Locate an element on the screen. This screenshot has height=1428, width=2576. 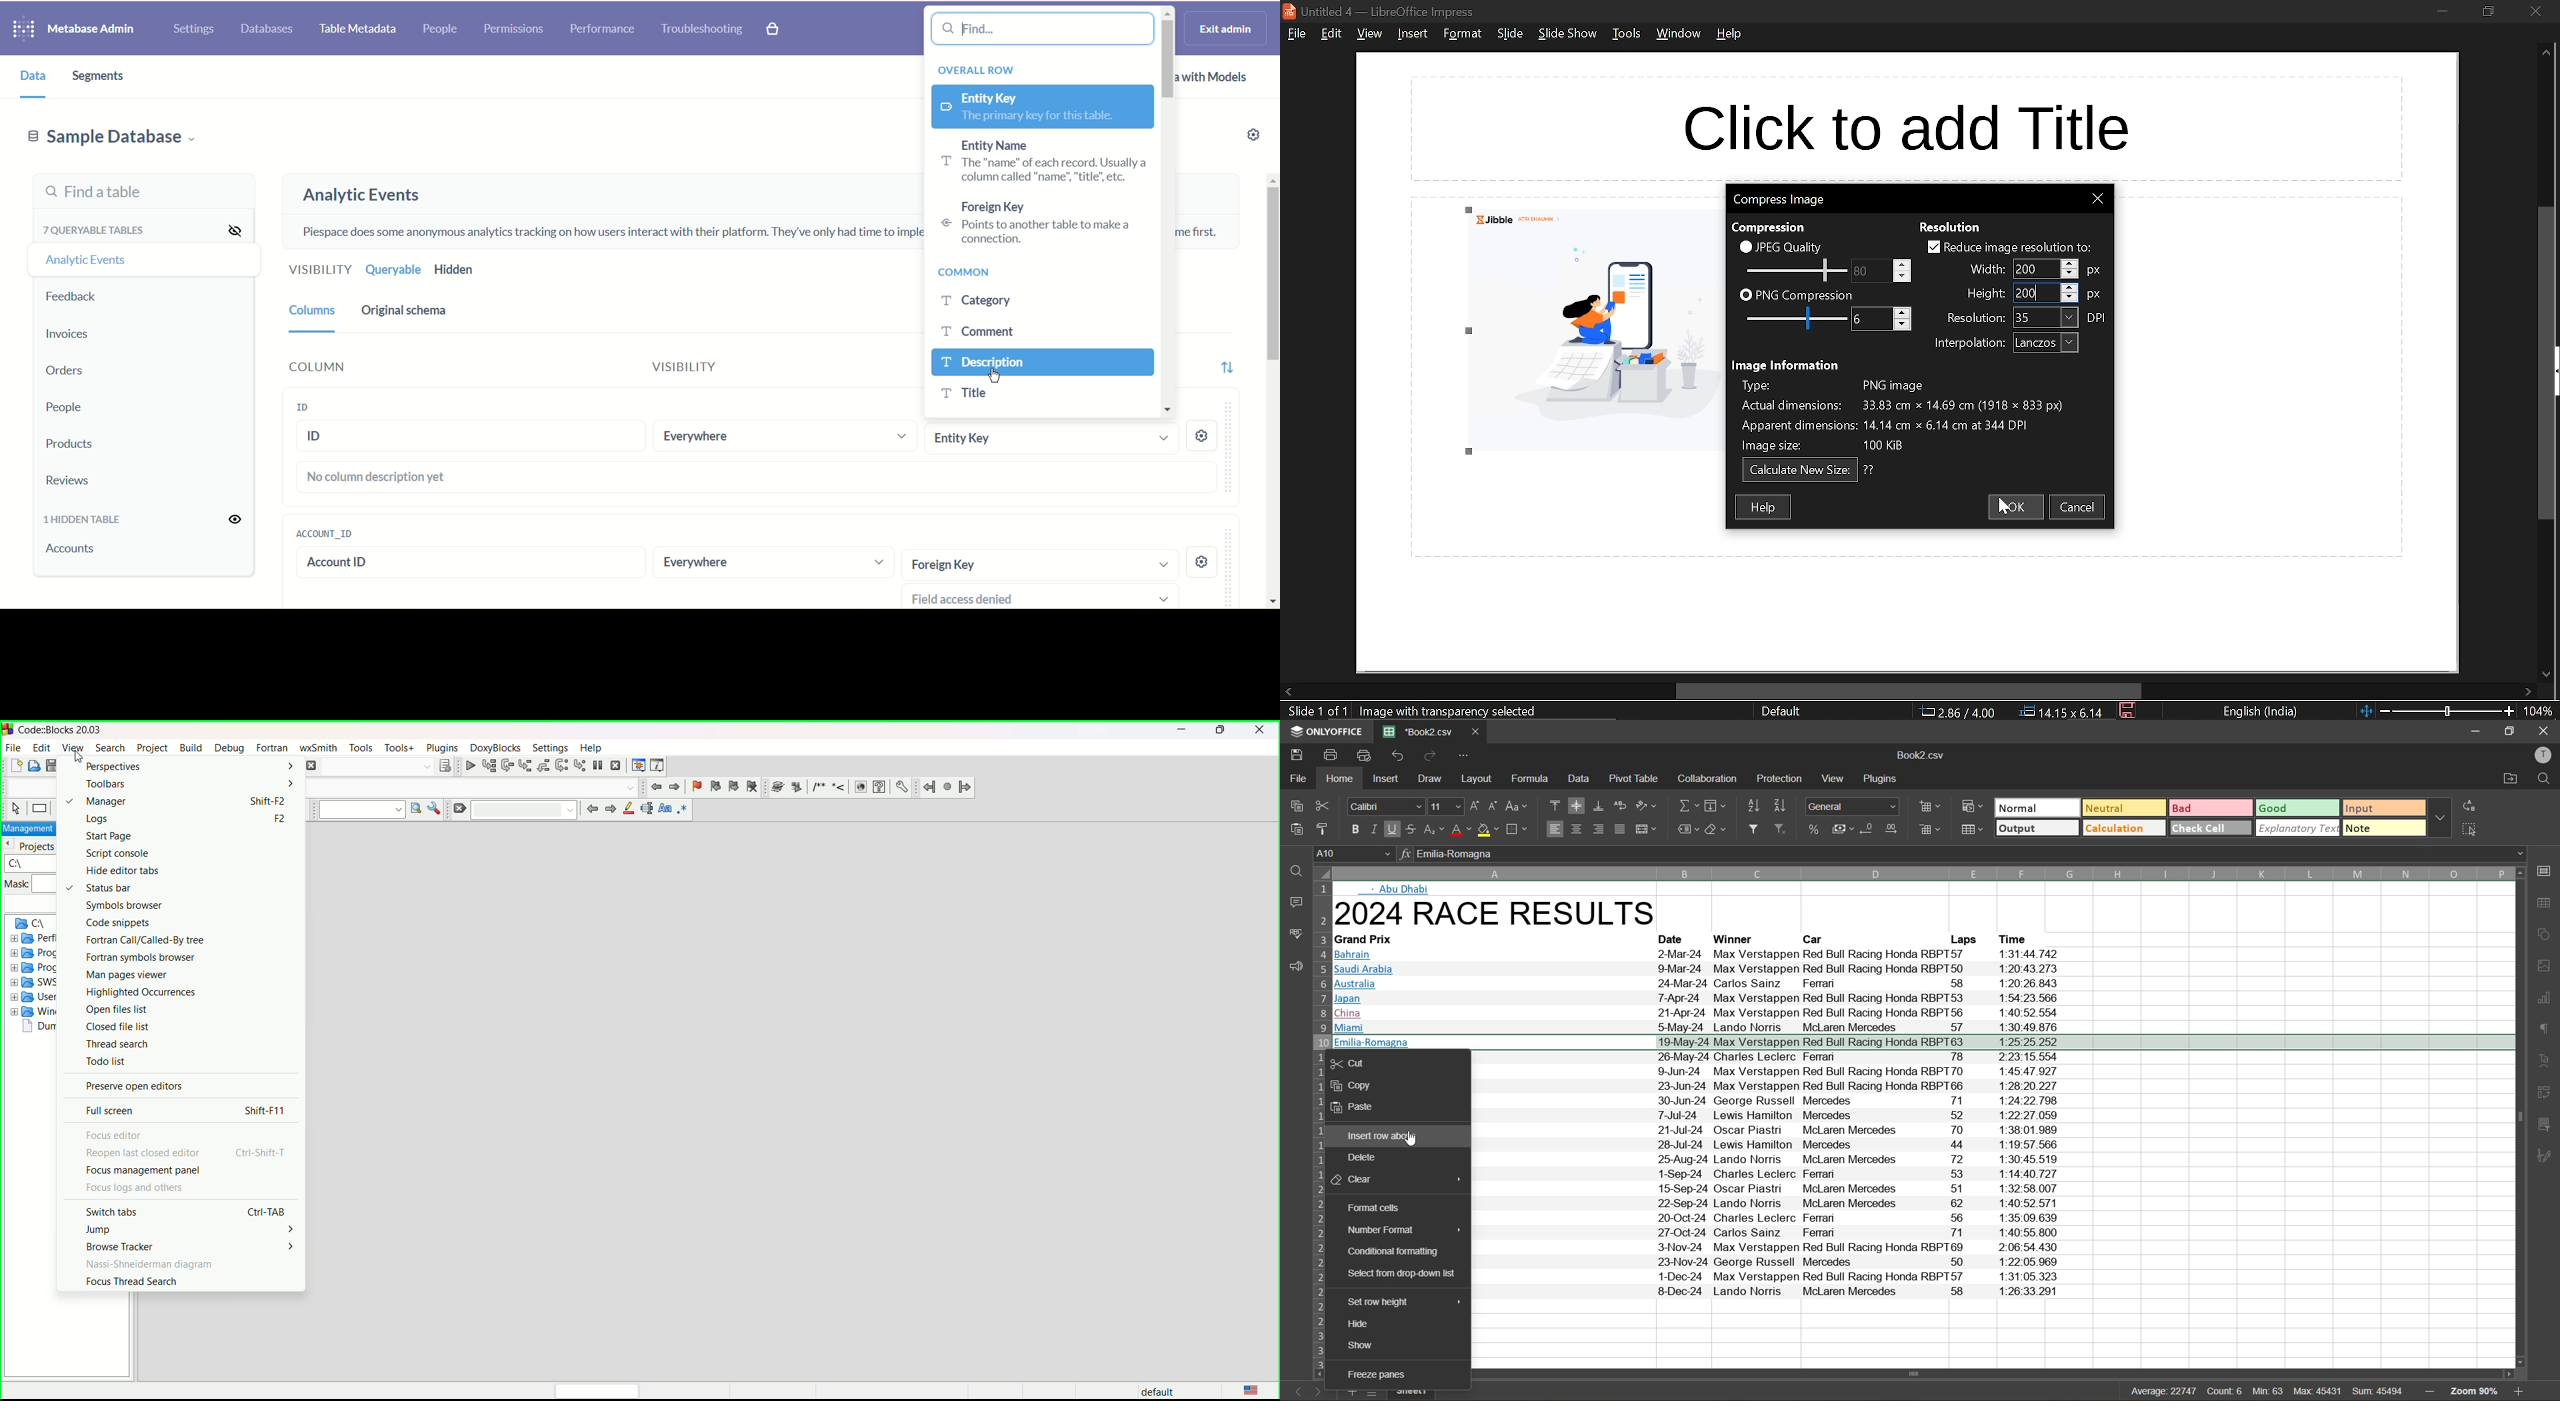
move up is located at coordinates (2523, 873).